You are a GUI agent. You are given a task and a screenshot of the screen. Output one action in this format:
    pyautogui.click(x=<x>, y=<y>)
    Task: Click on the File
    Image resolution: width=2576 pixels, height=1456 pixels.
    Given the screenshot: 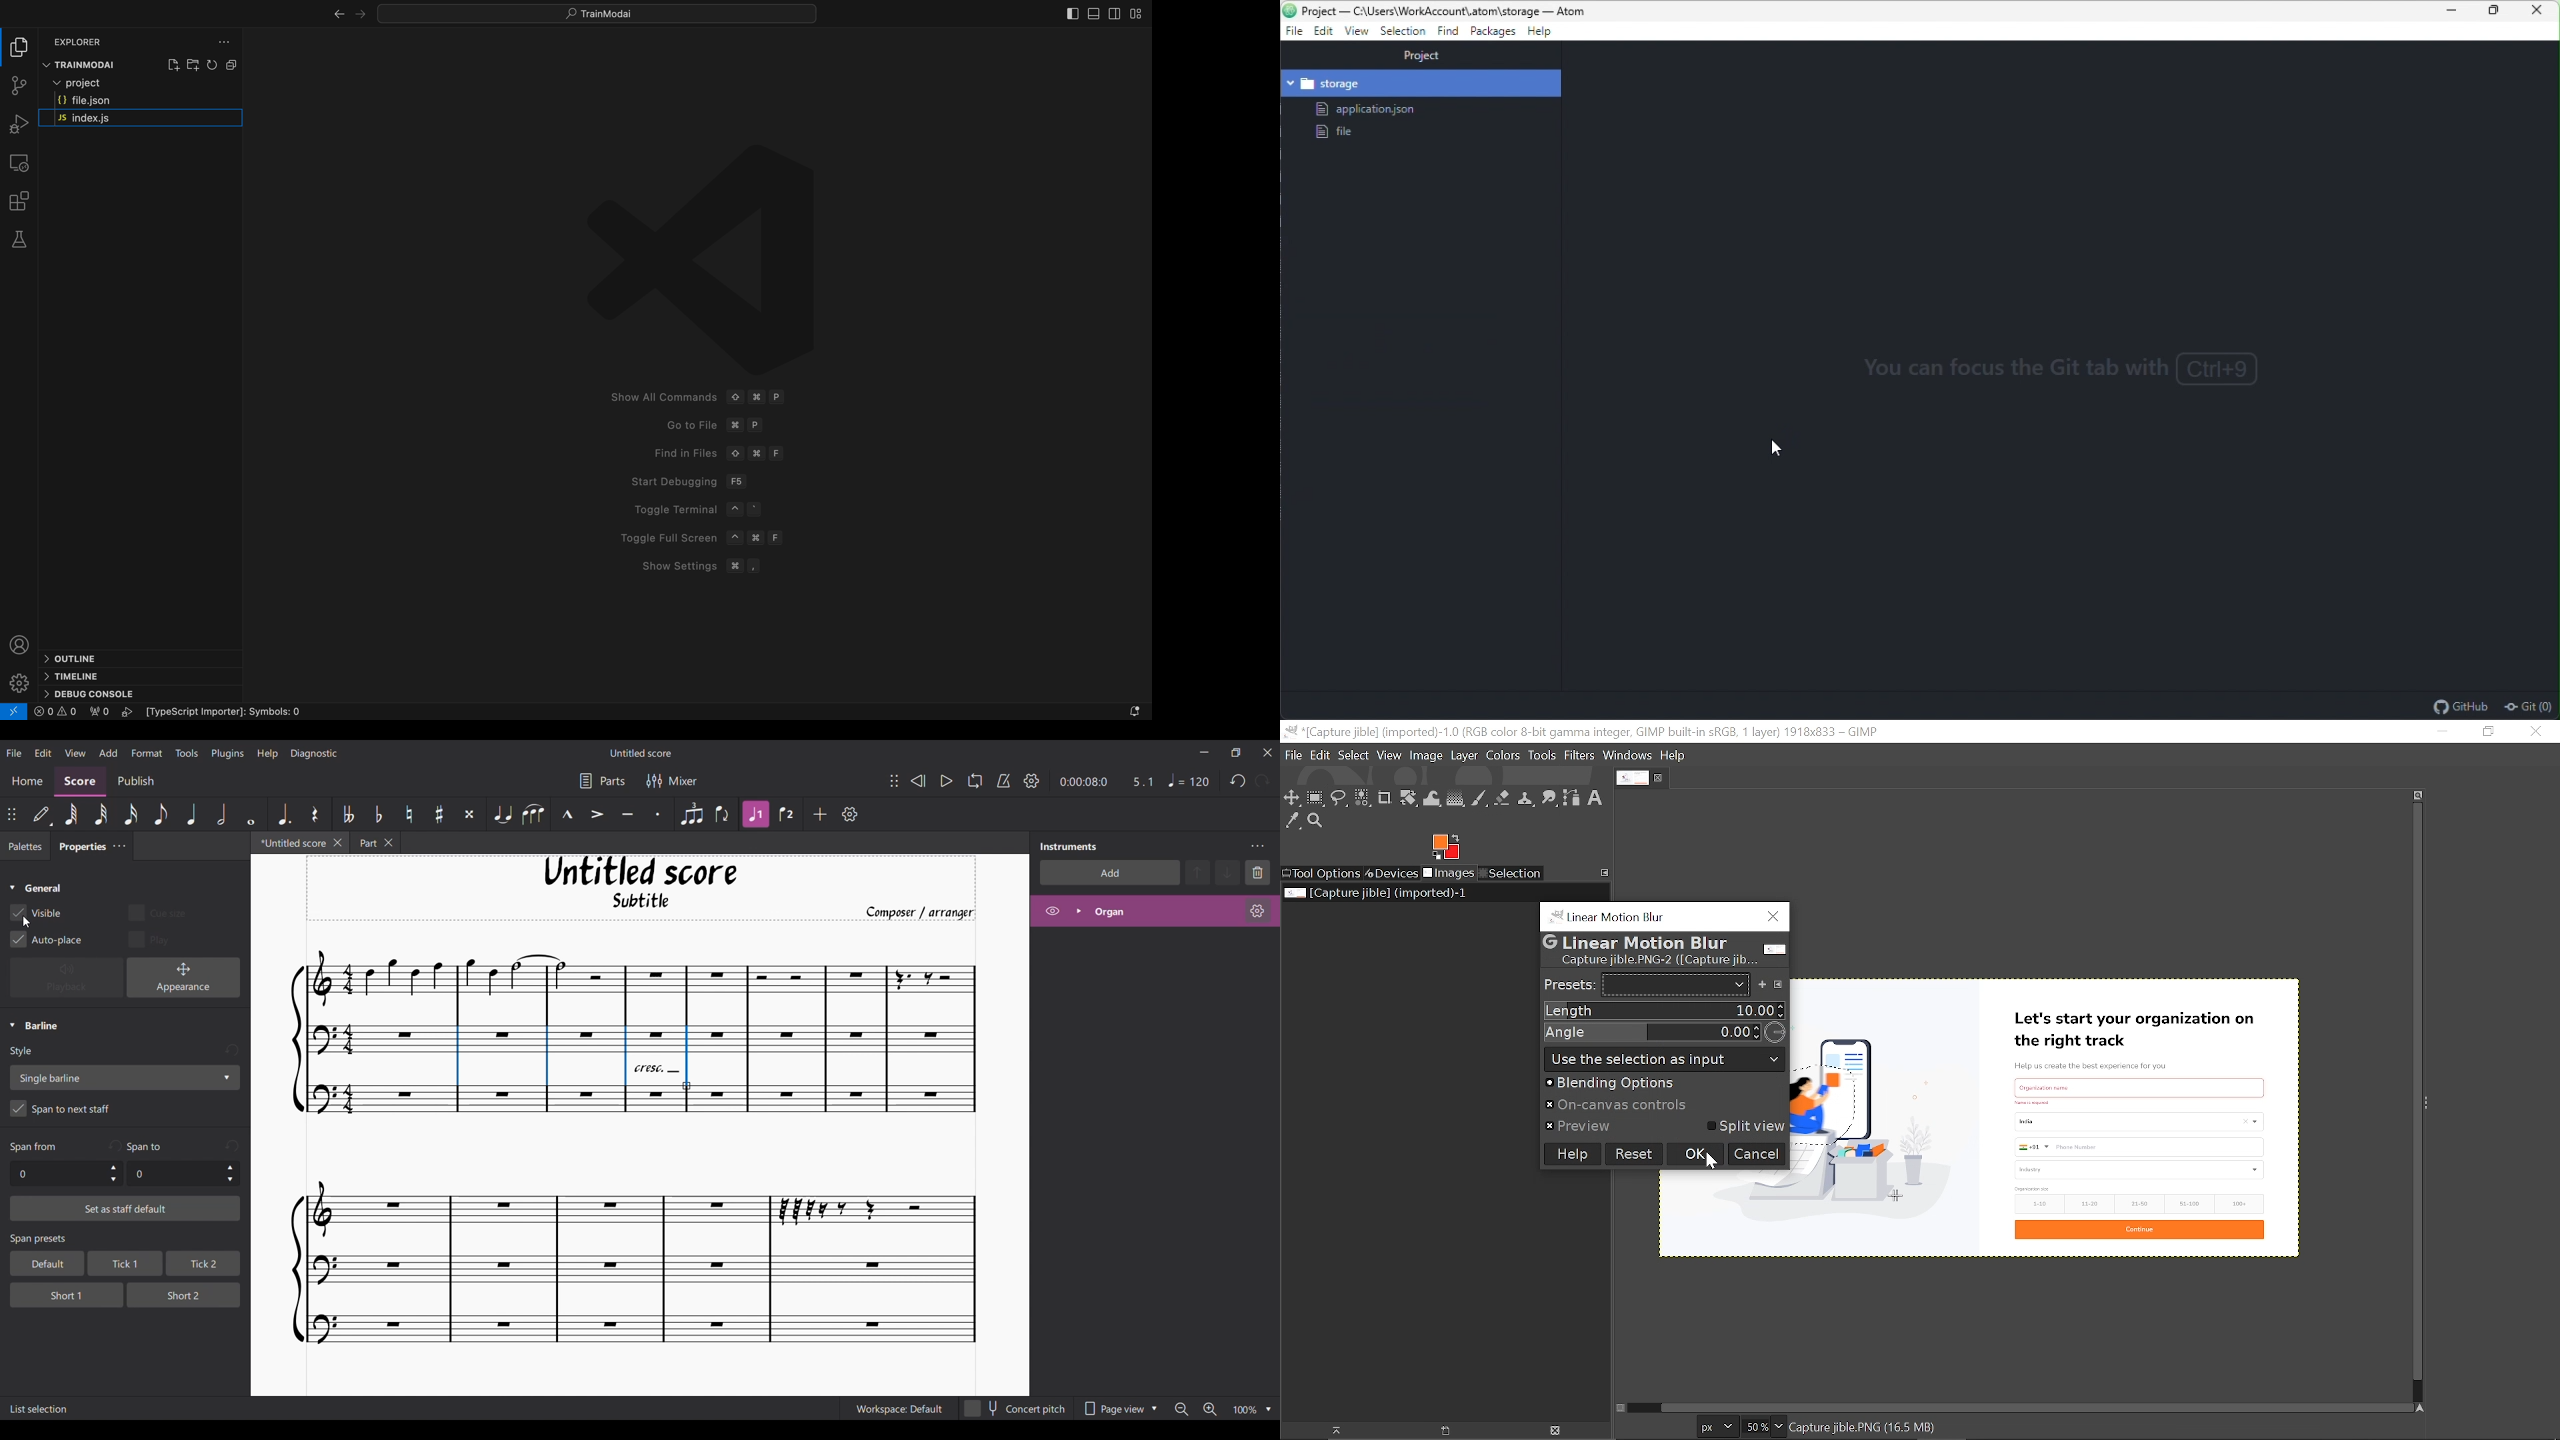 What is the action you would take?
    pyautogui.click(x=1293, y=755)
    